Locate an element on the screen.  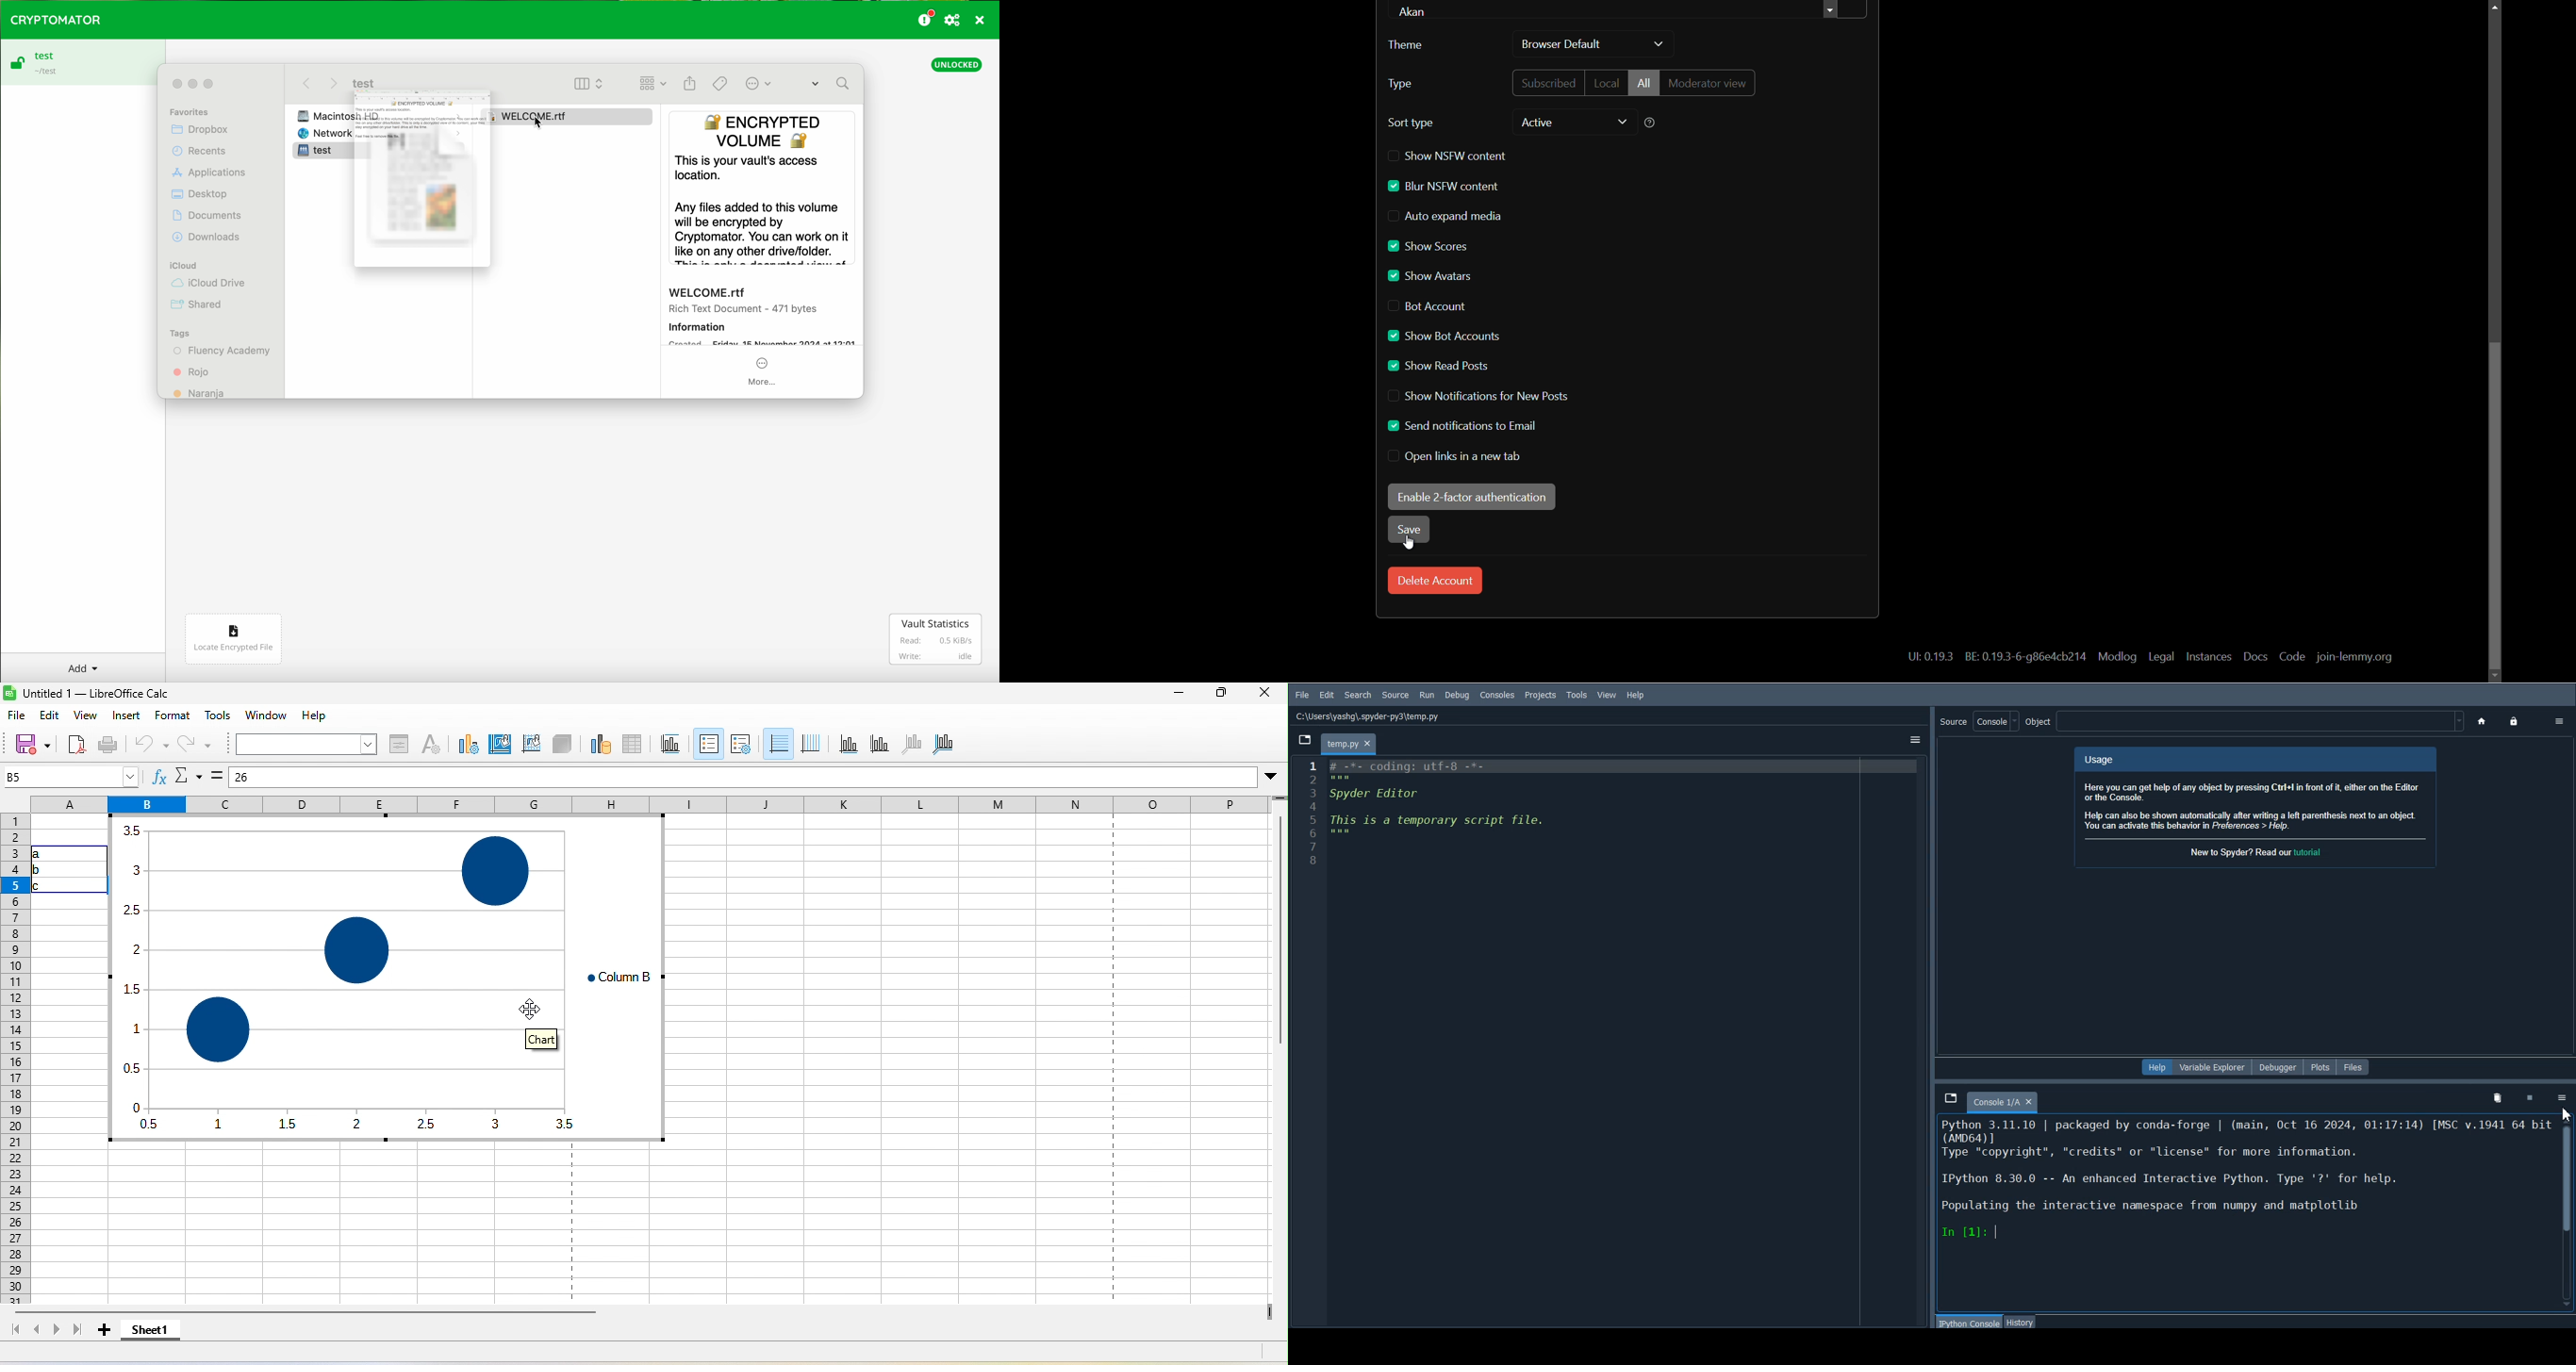
temp.py is located at coordinates (1348, 744).